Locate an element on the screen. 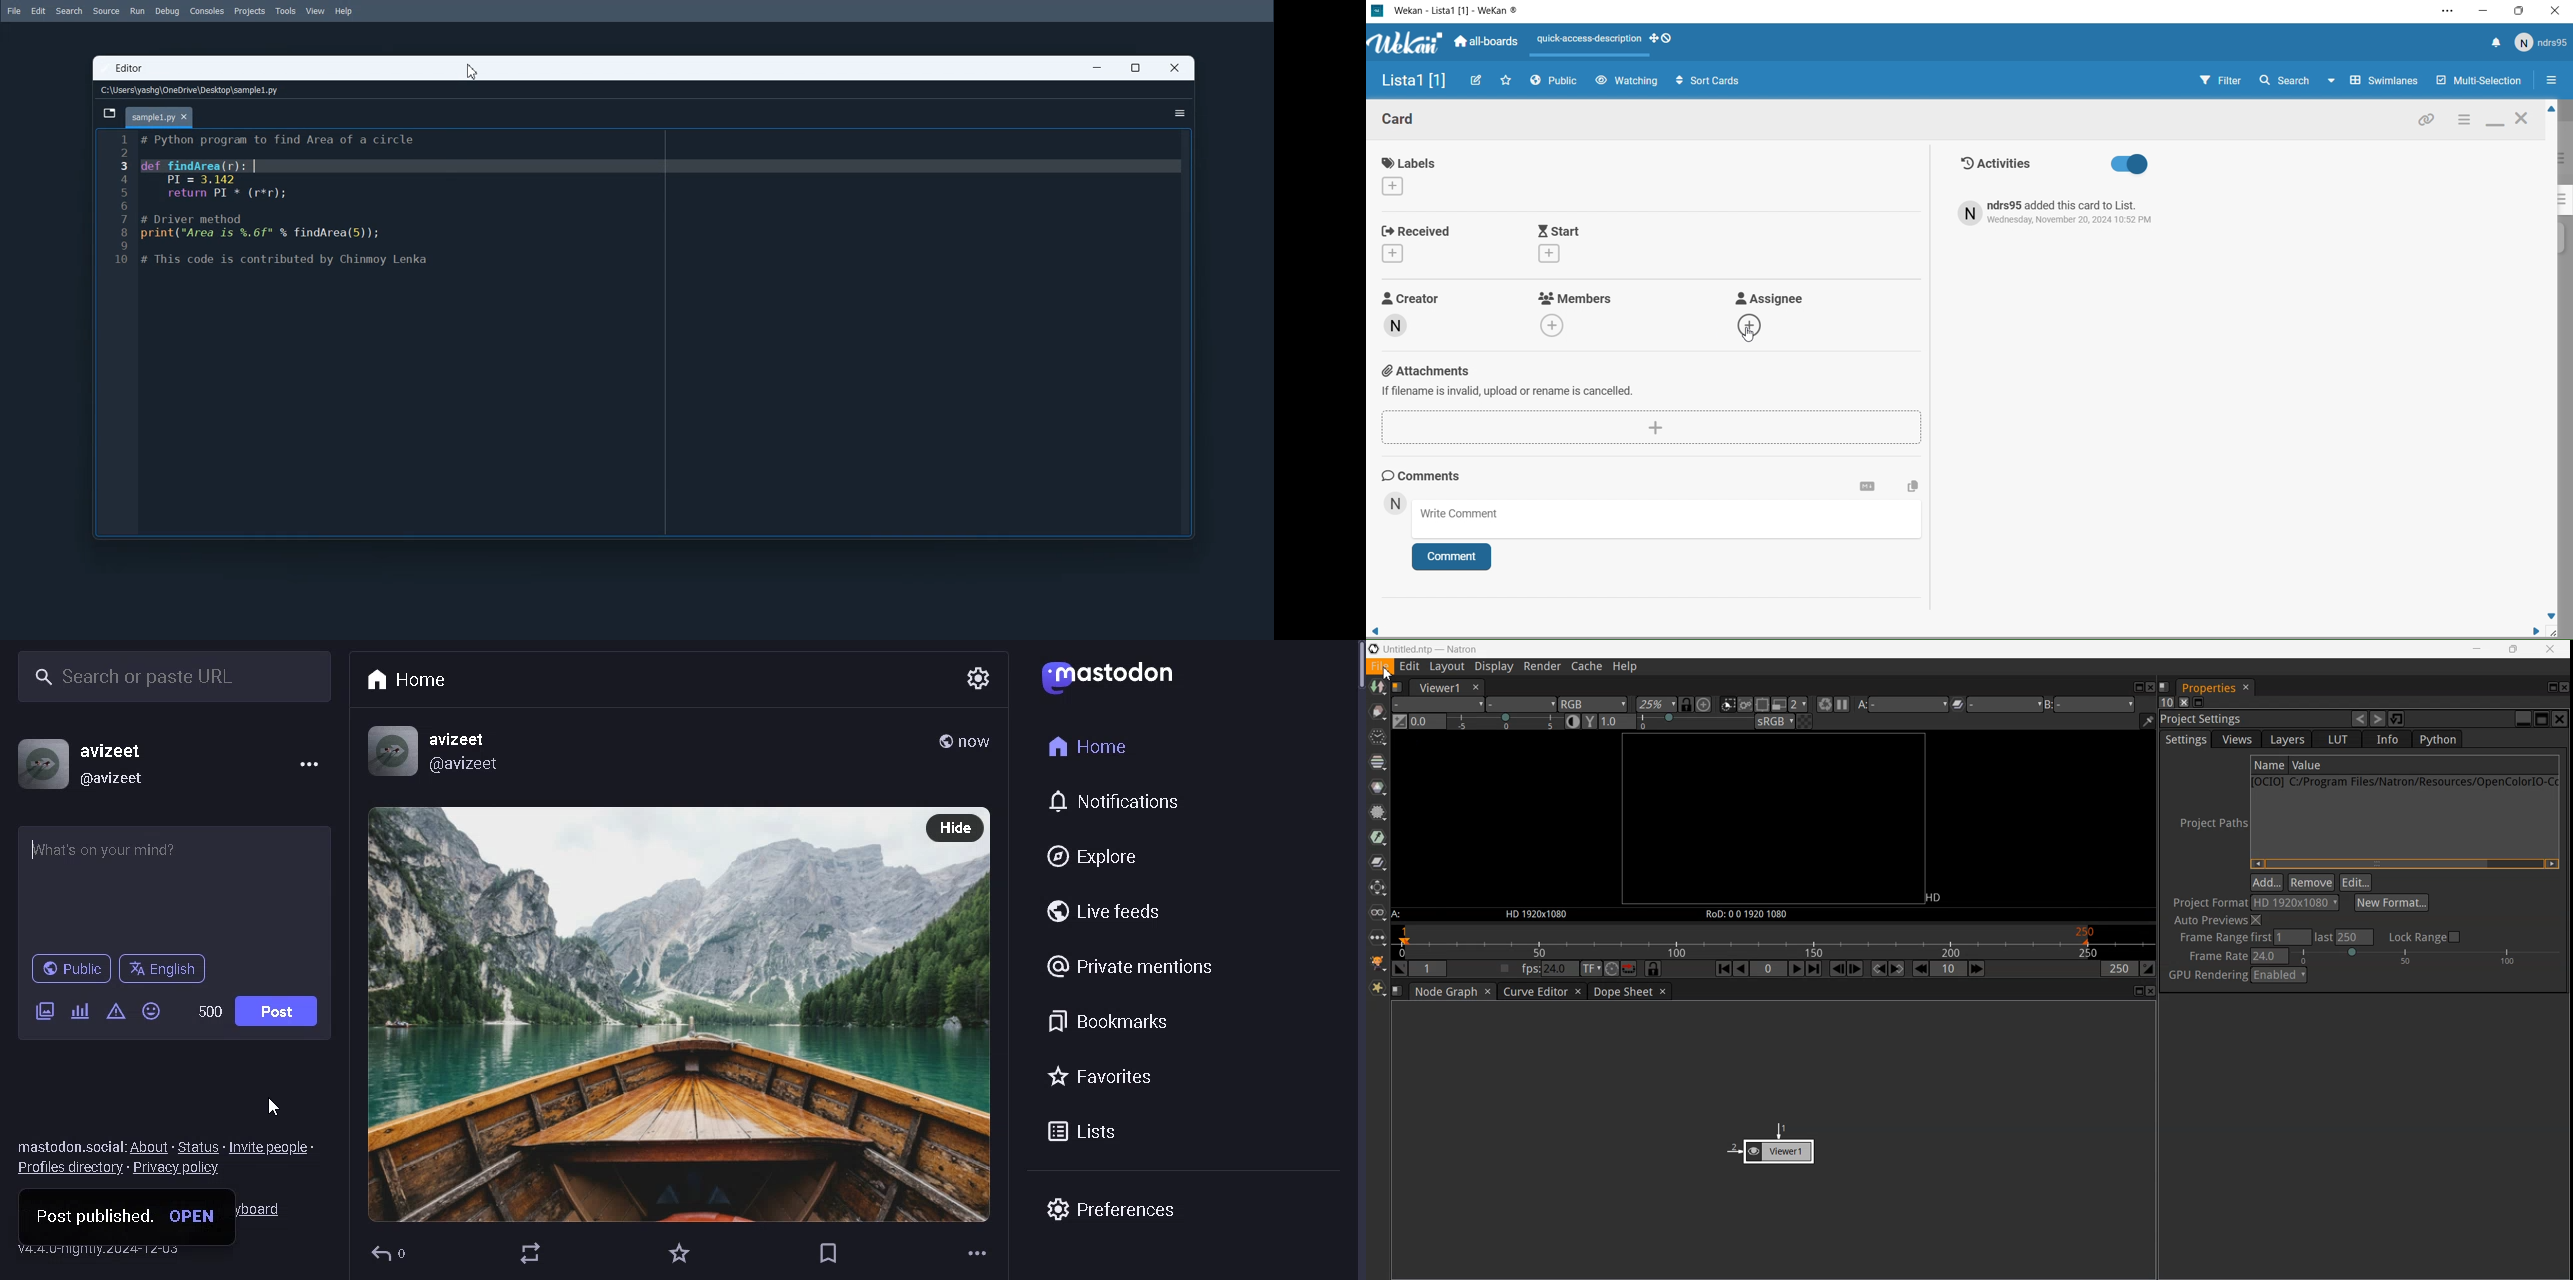  add poll is located at coordinates (78, 1010).